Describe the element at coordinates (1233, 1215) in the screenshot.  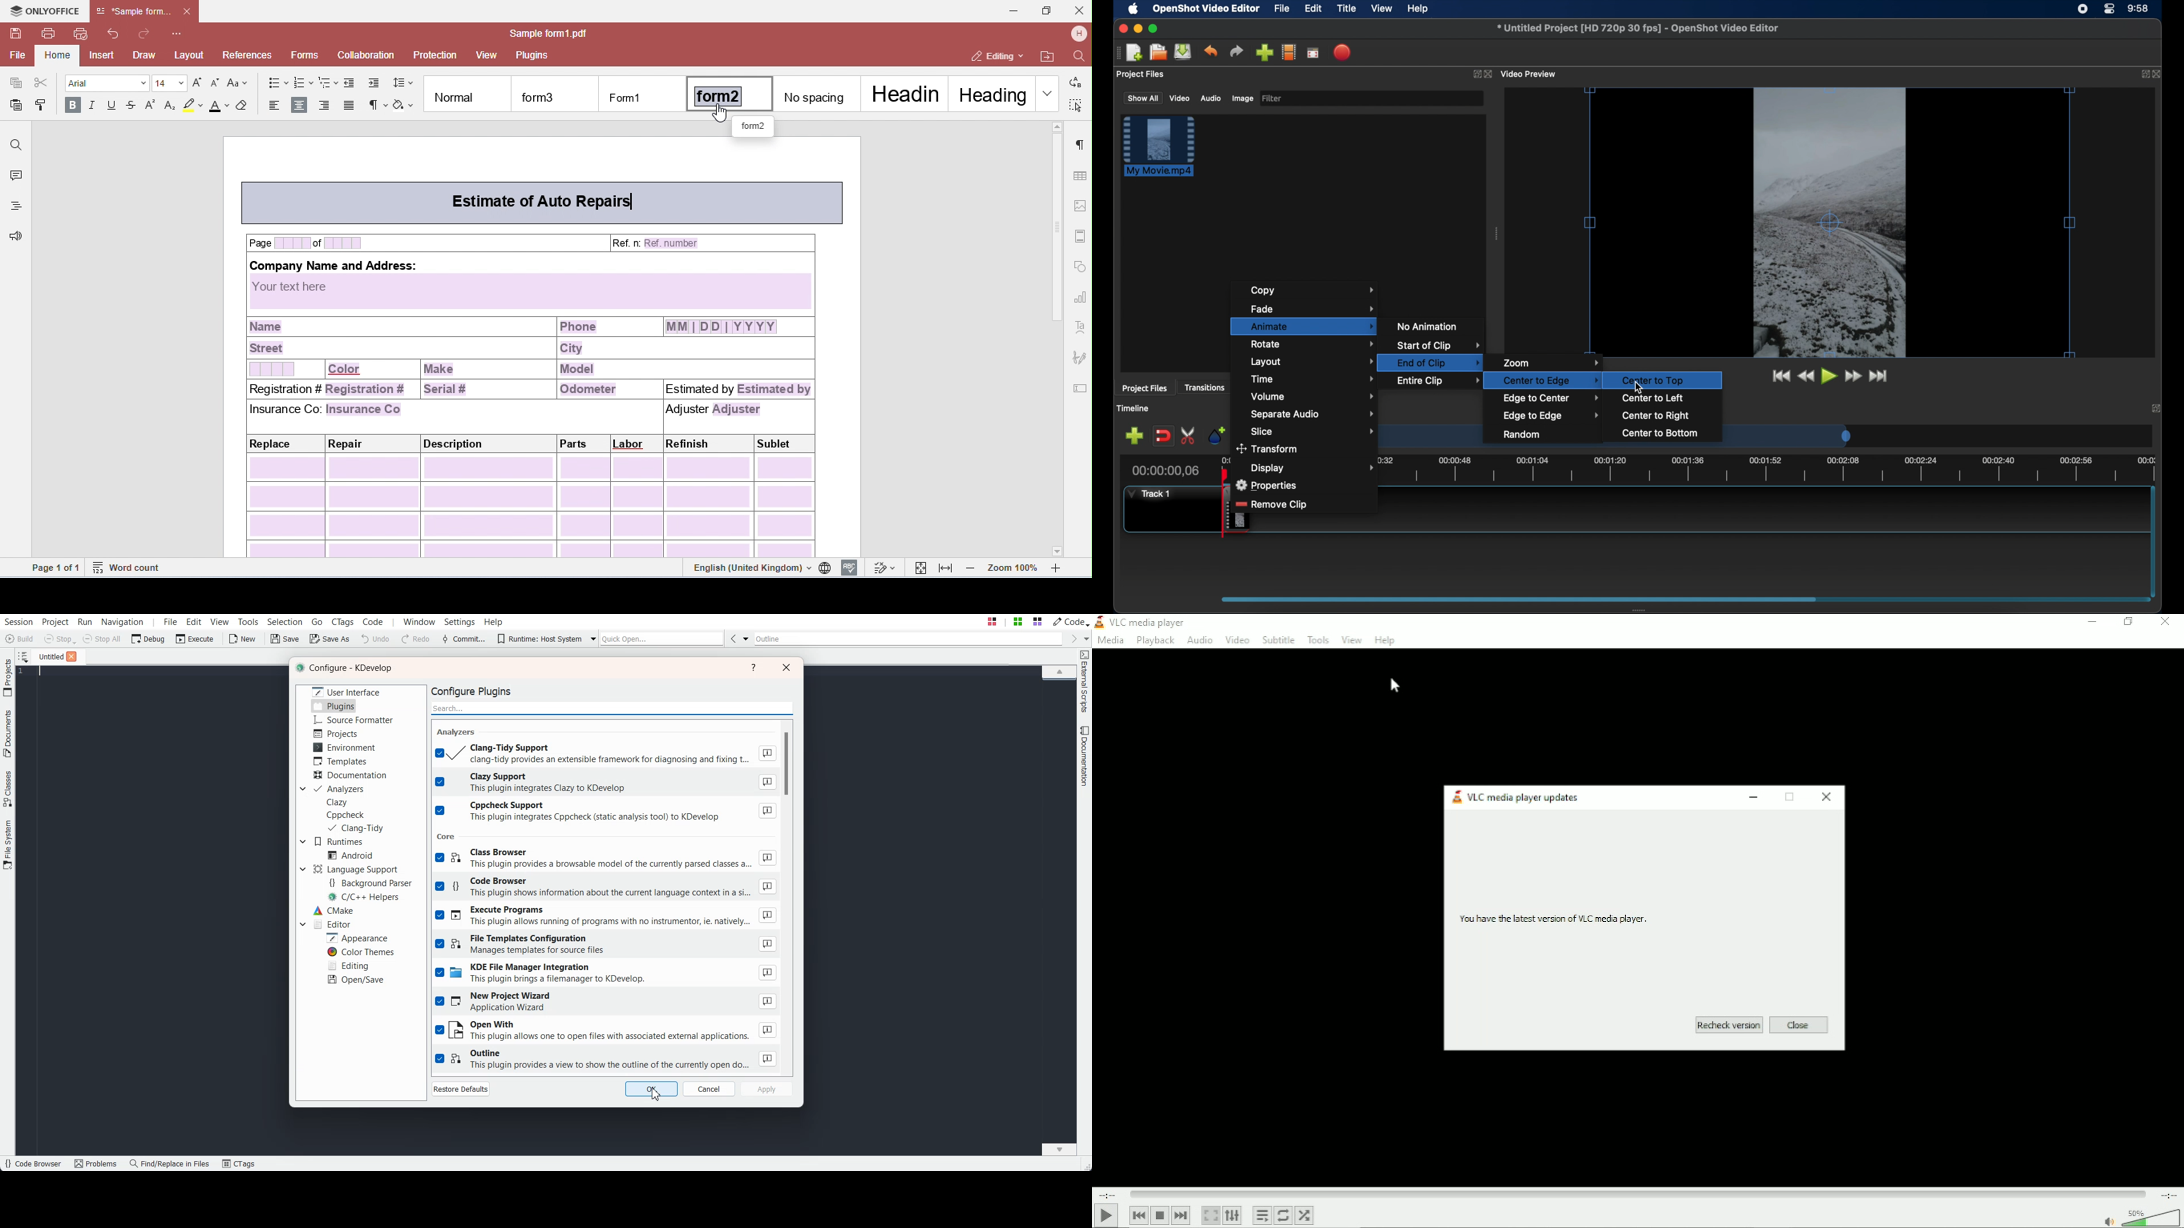
I see `Show extended settings` at that location.